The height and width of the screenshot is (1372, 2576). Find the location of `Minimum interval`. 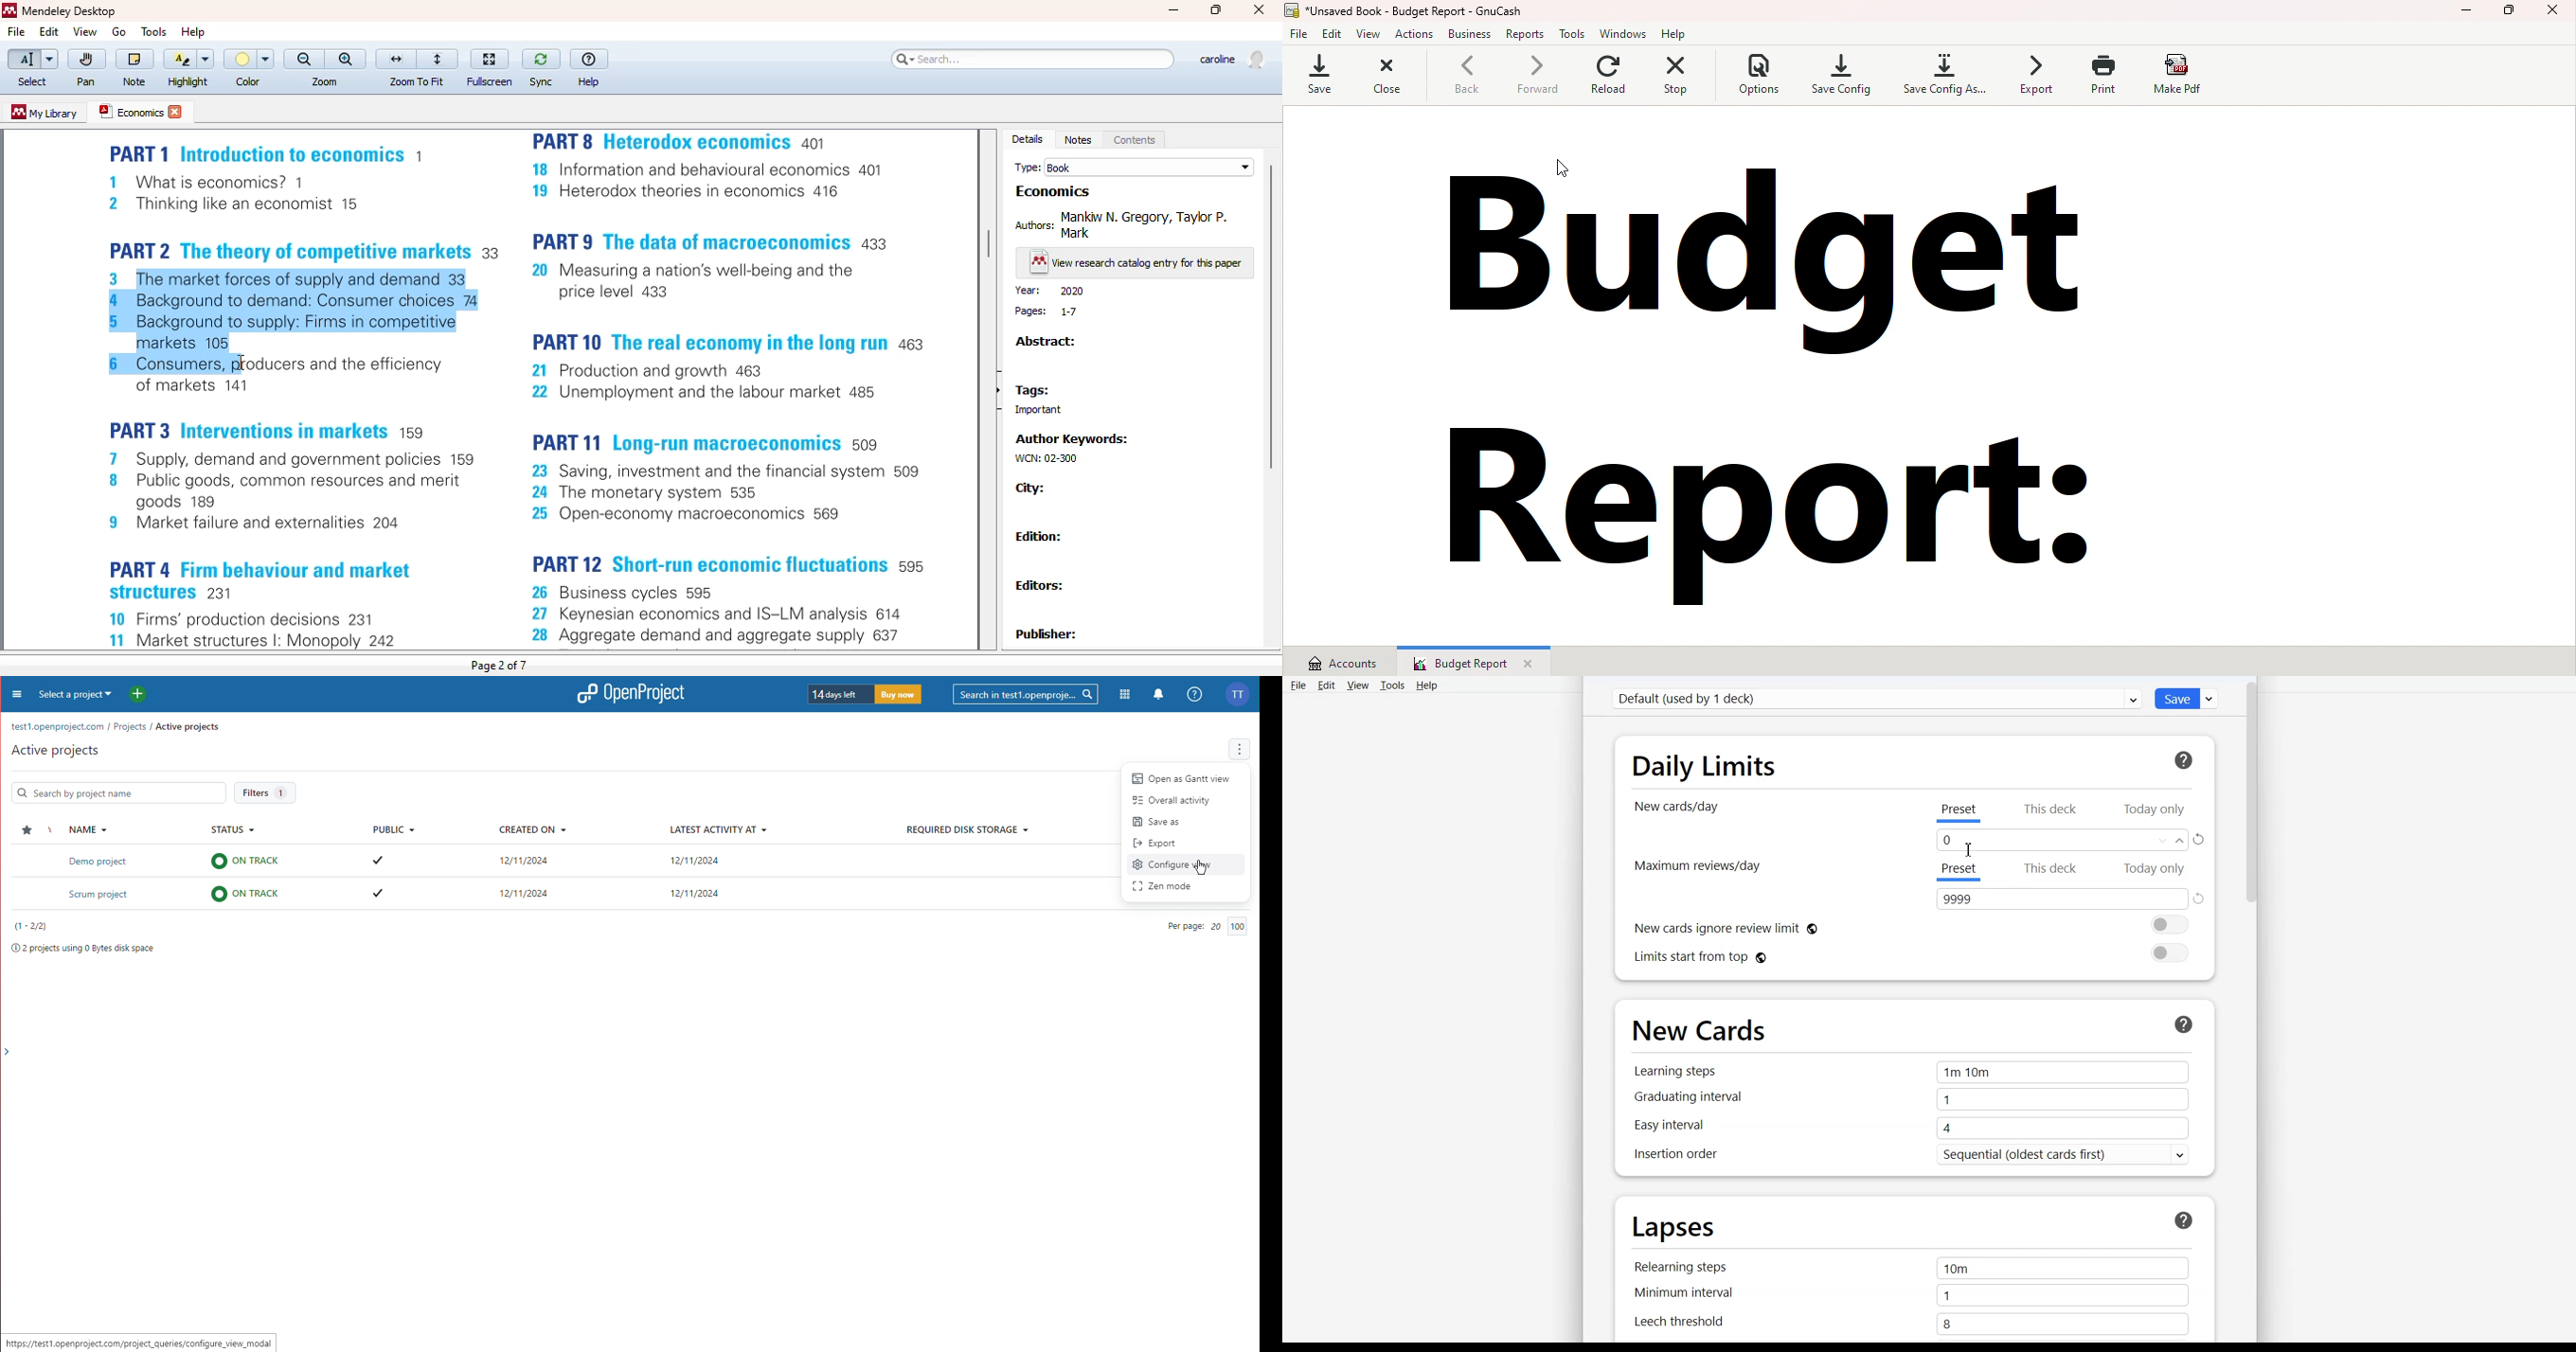

Minimum interval is located at coordinates (1695, 1298).